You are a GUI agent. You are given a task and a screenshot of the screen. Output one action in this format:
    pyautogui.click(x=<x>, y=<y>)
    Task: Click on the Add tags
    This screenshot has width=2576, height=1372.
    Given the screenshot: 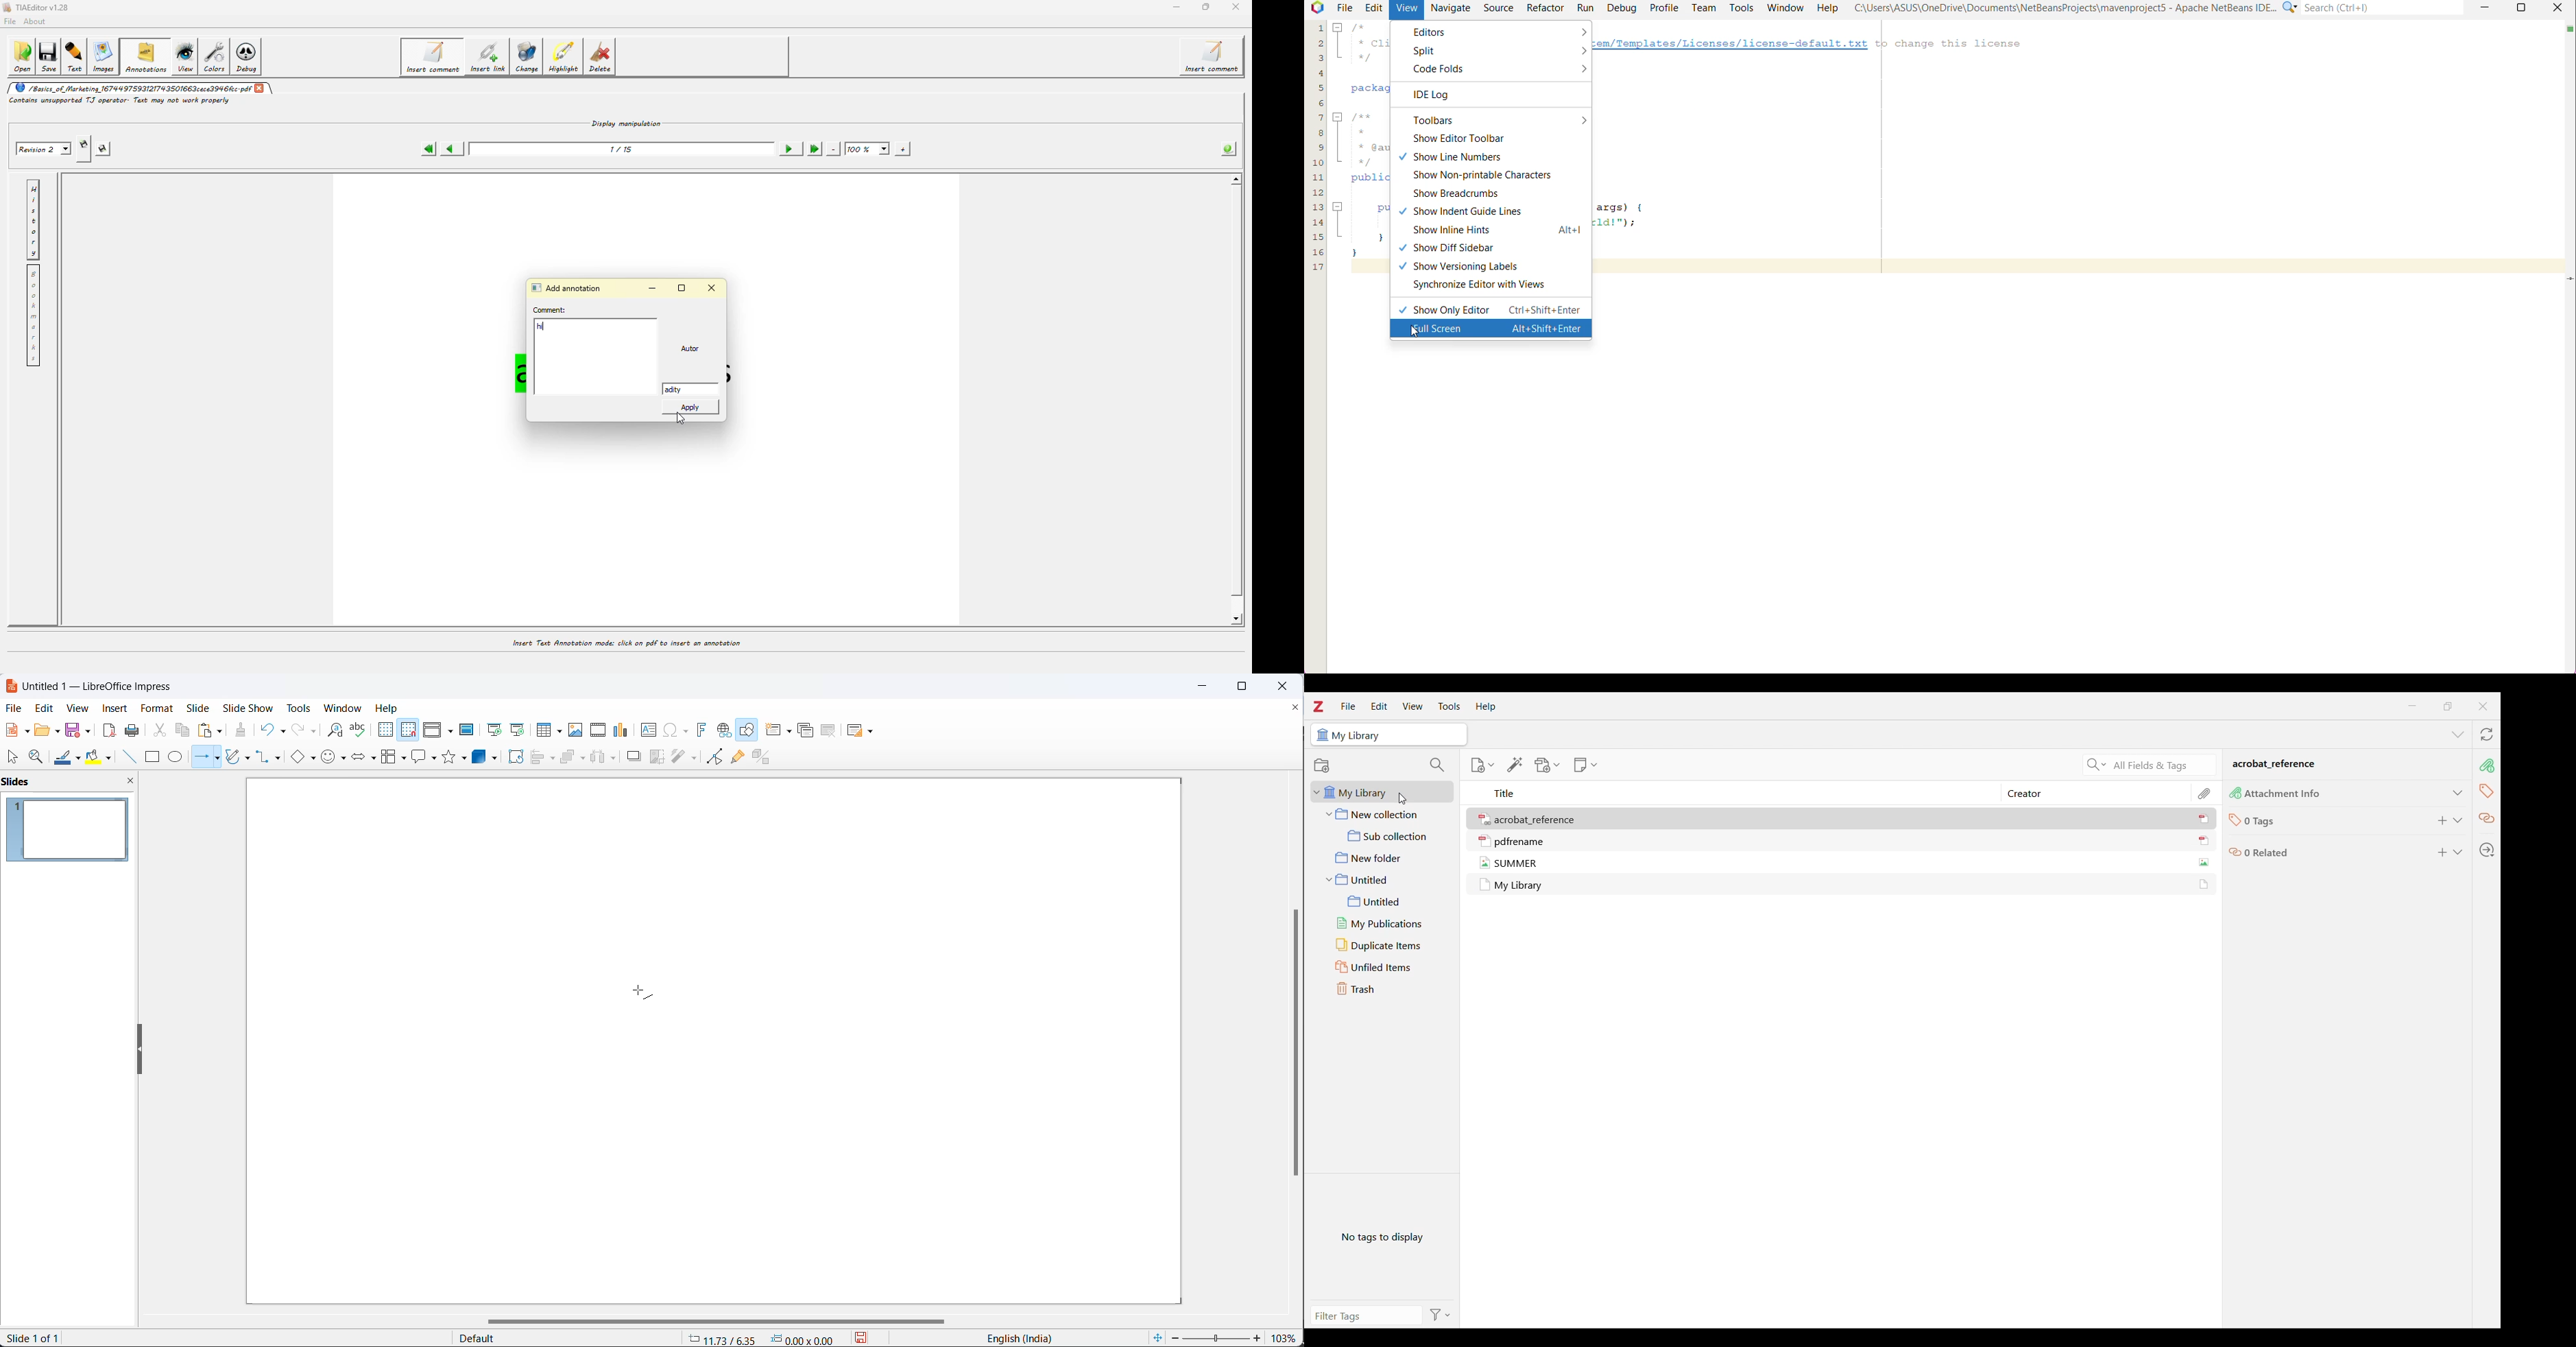 What is the action you would take?
    pyautogui.click(x=2444, y=821)
    